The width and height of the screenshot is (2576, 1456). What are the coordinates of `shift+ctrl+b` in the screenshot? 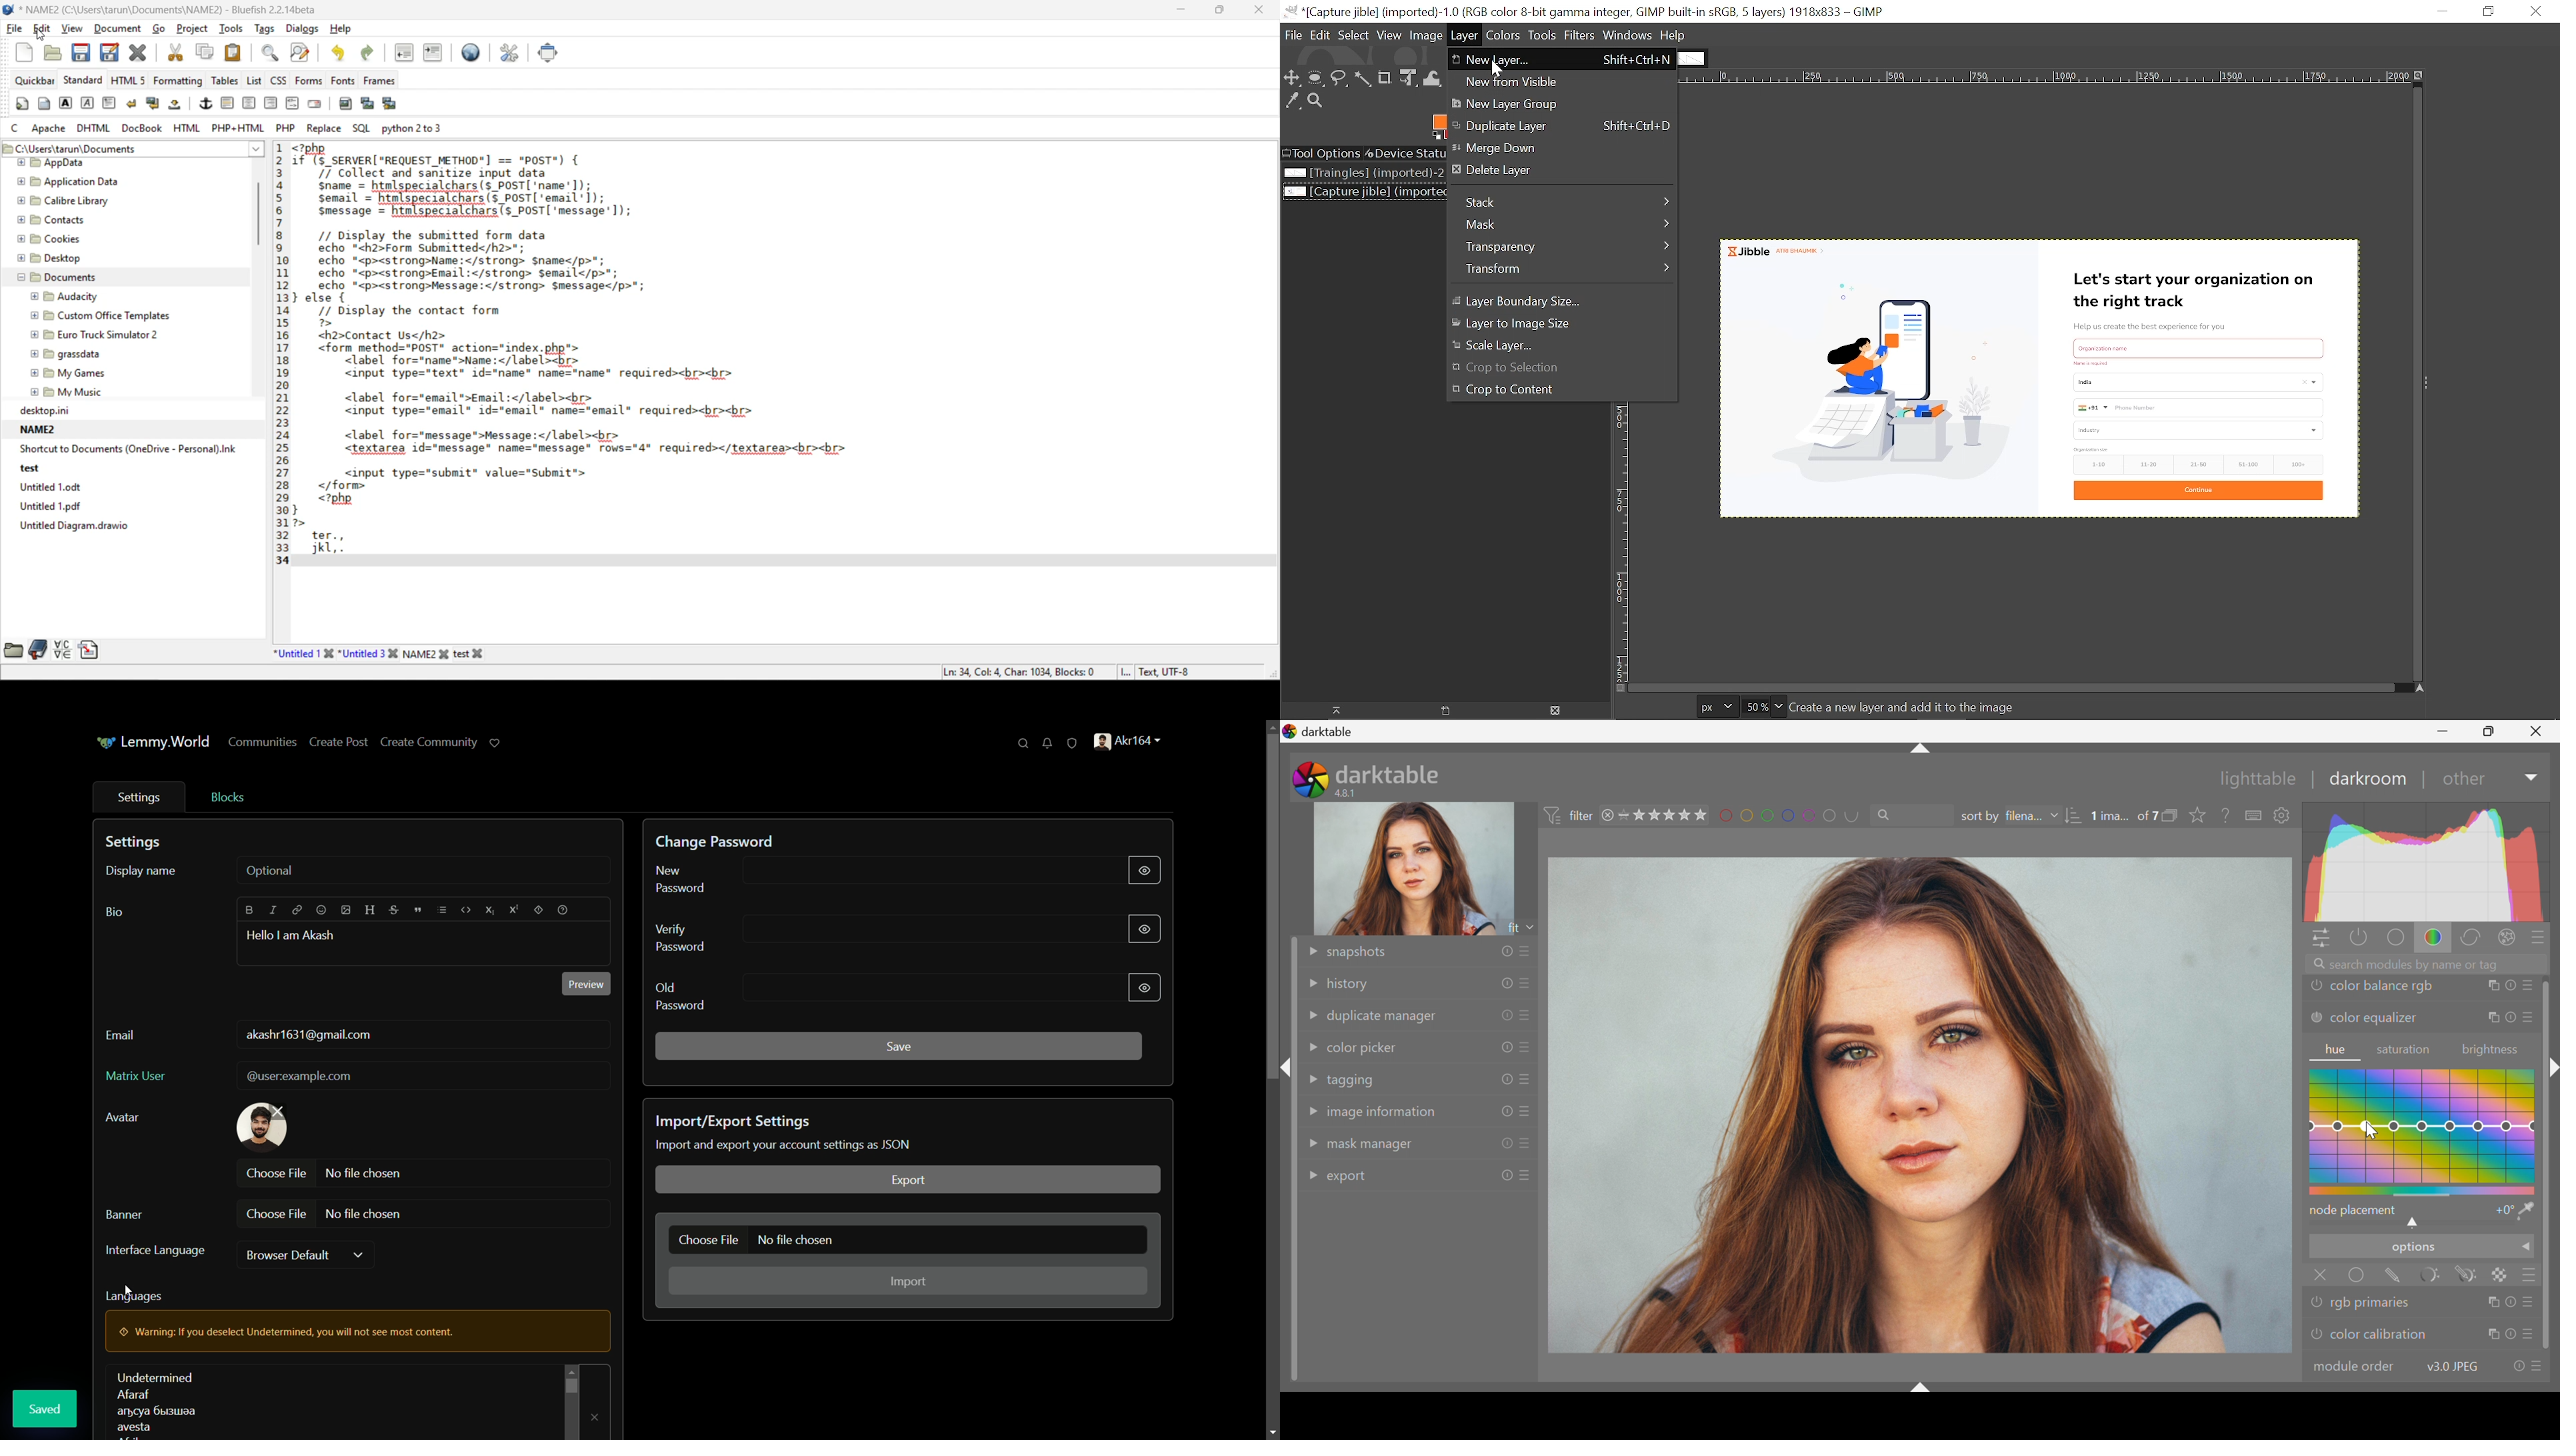 It's located at (1921, 1384).